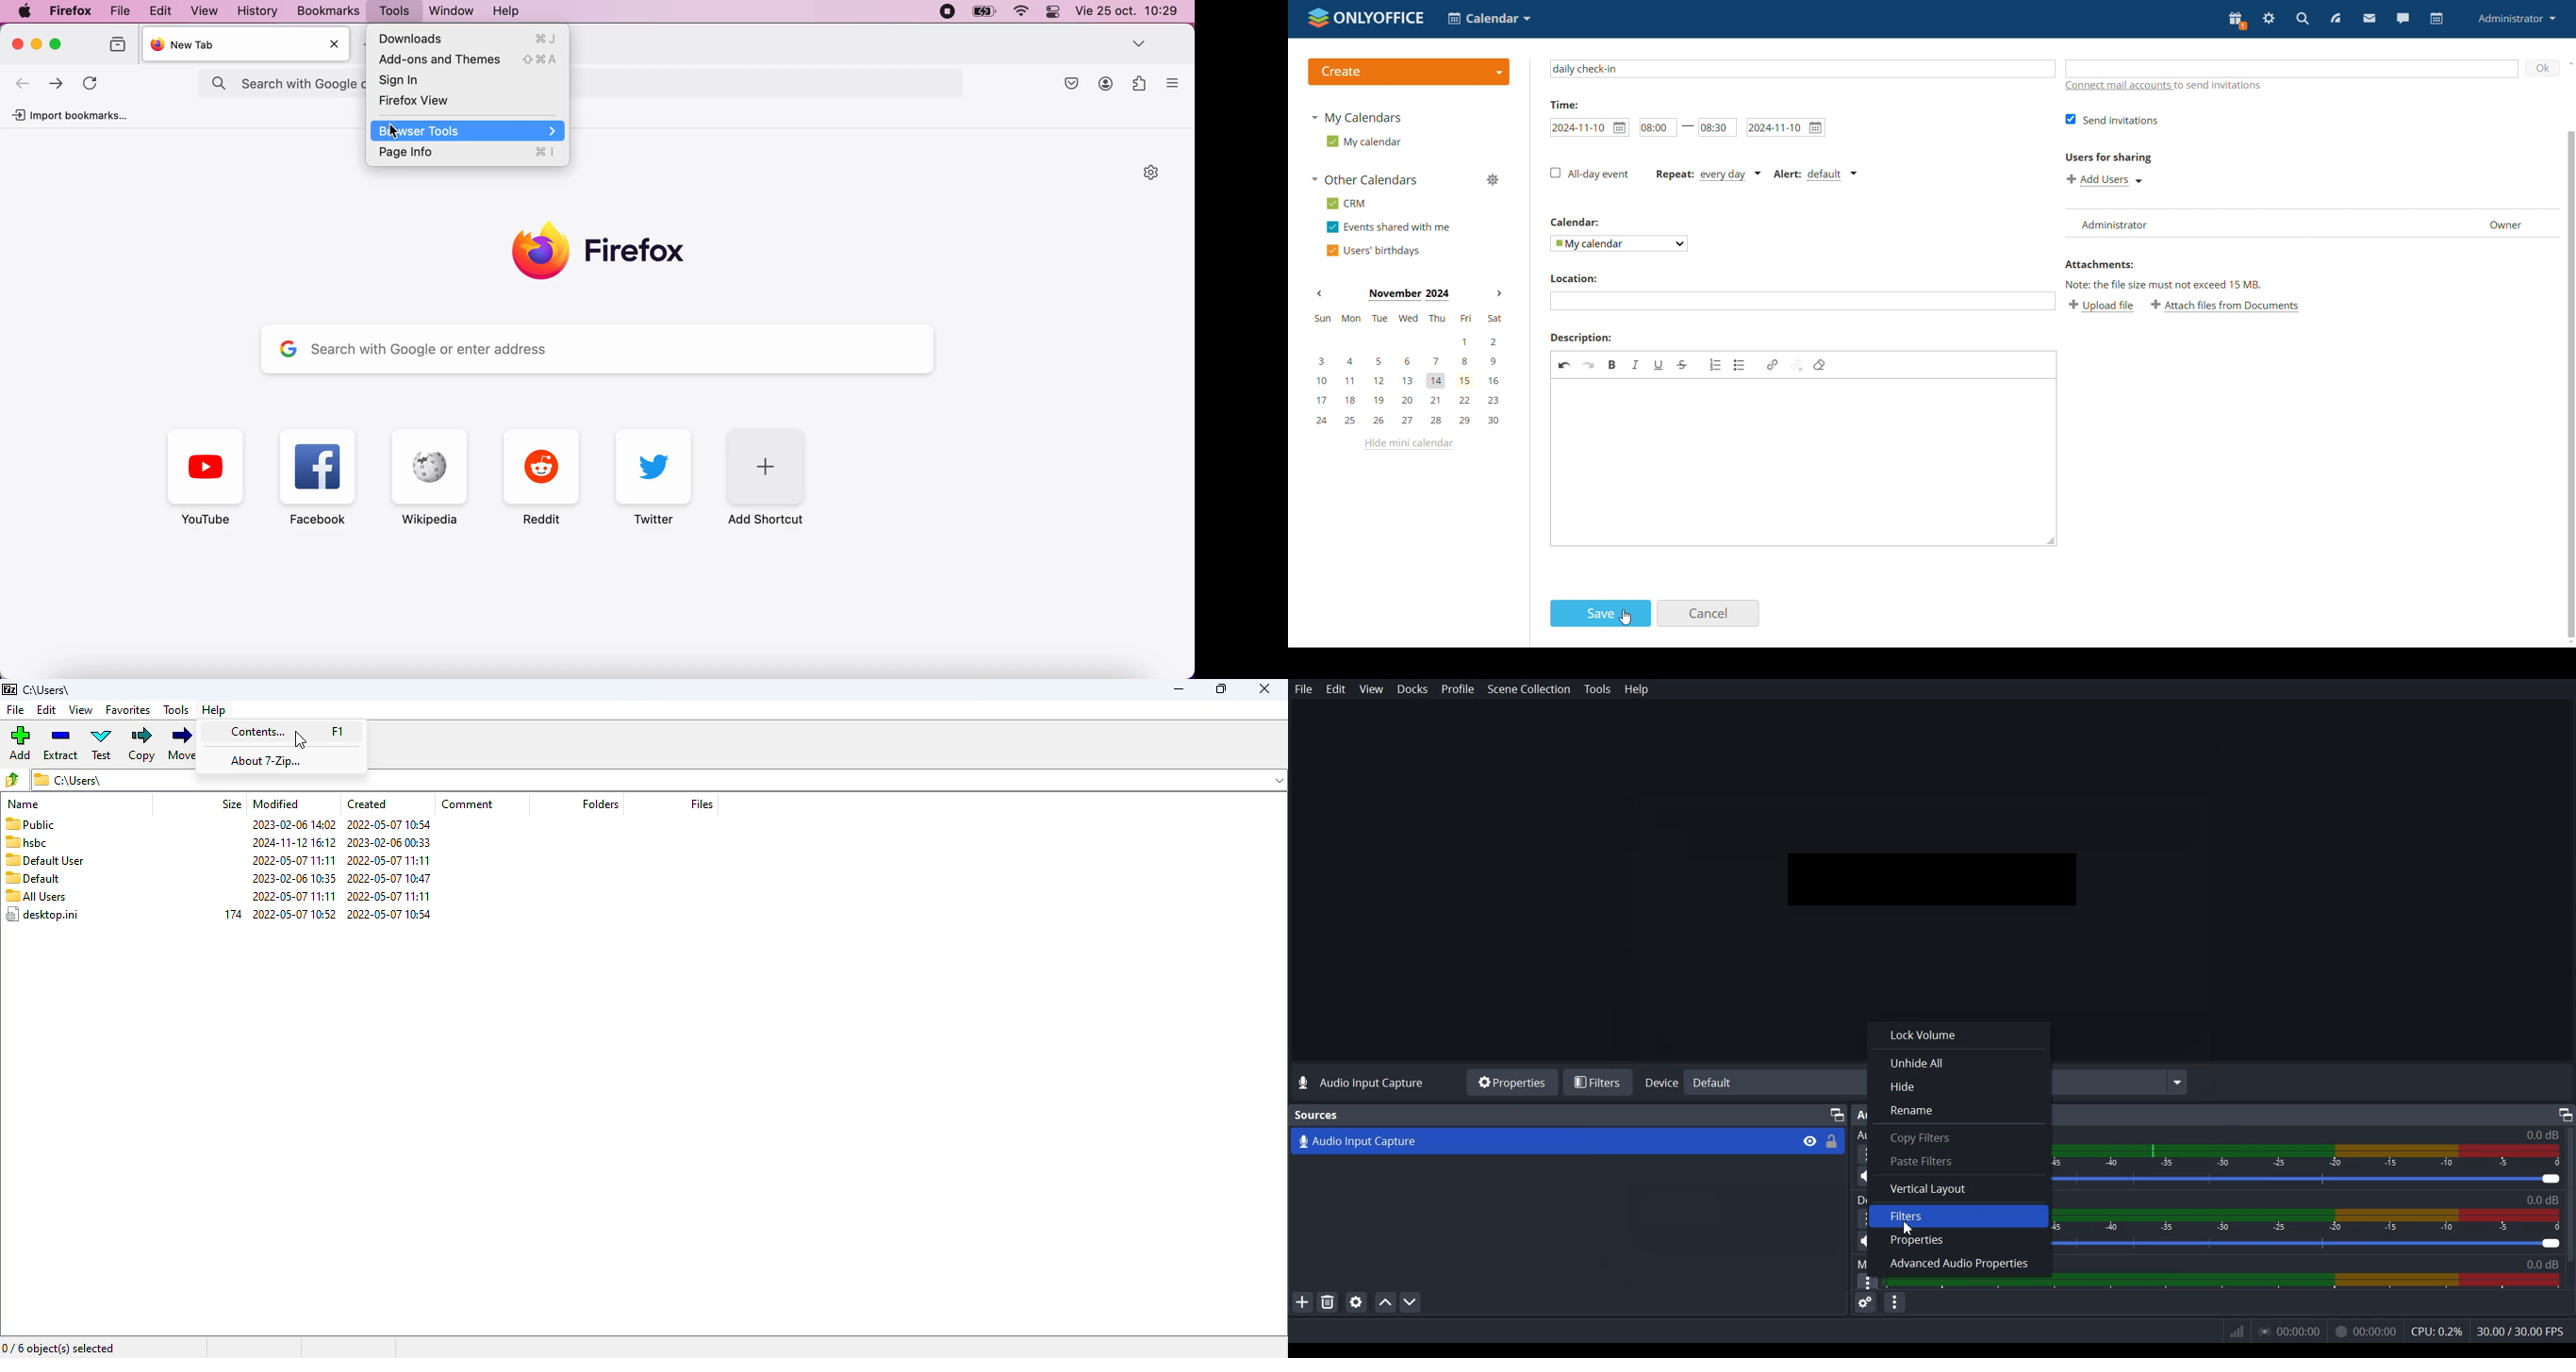 The height and width of the screenshot is (1372, 2576). What do you see at coordinates (1963, 1215) in the screenshot?
I see `Filters` at bounding box center [1963, 1215].